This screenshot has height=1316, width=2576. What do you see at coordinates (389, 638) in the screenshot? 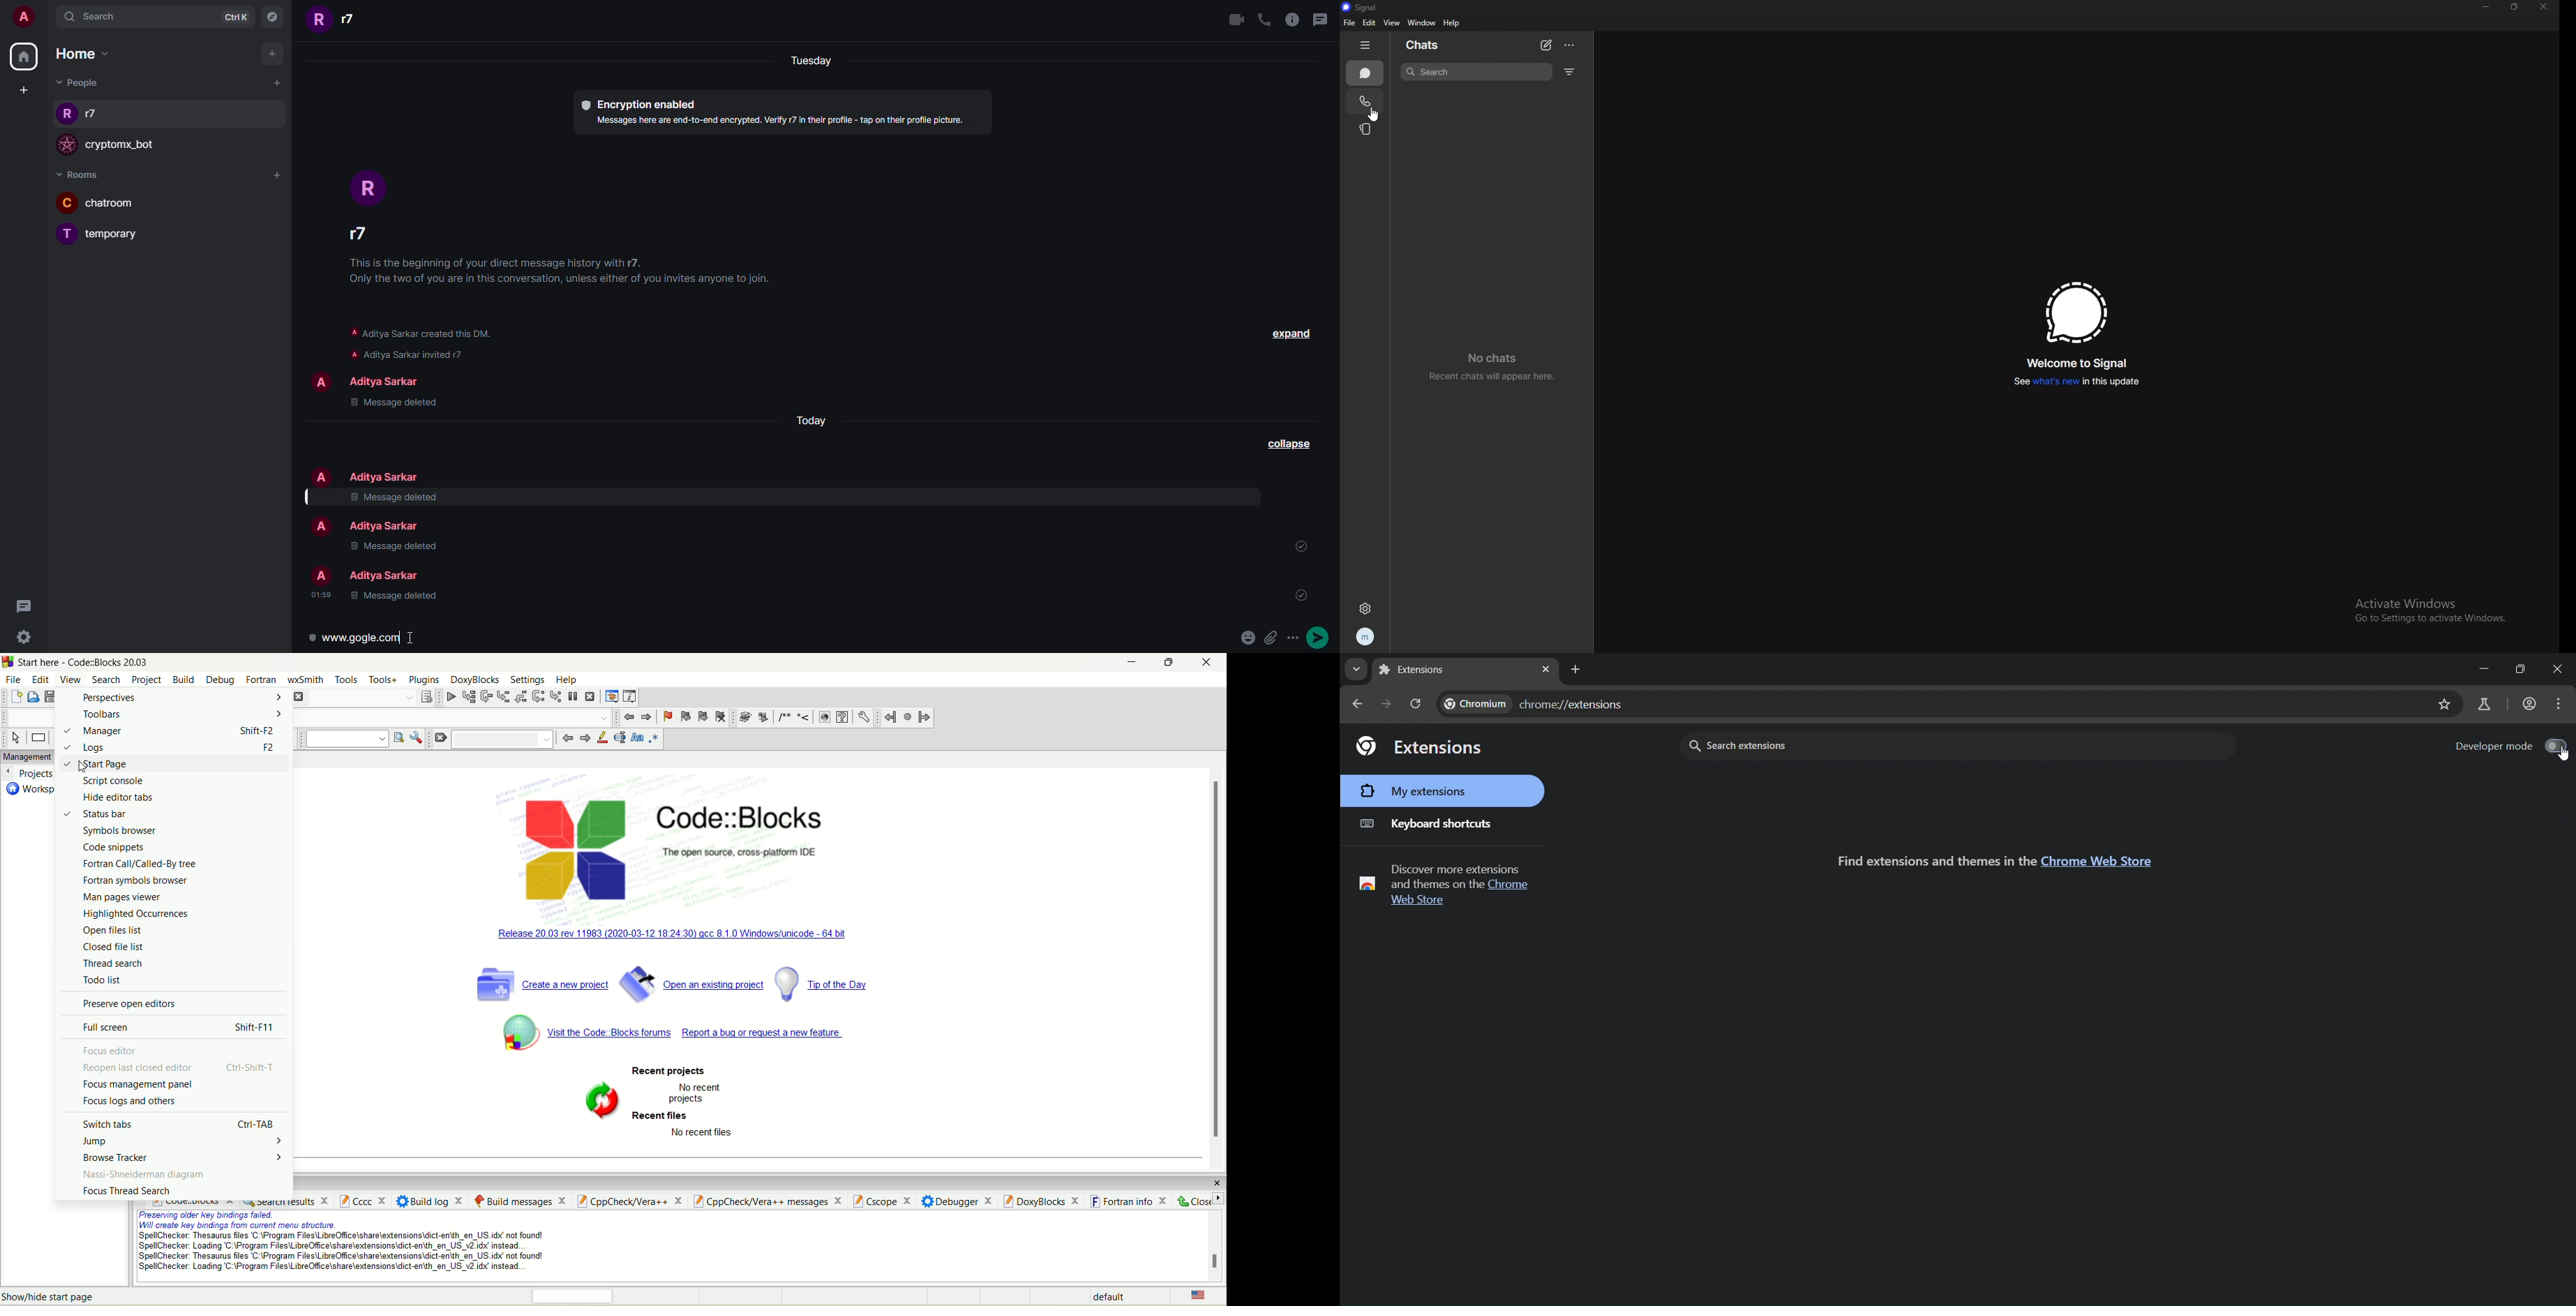
I see `link preview typed` at bounding box center [389, 638].